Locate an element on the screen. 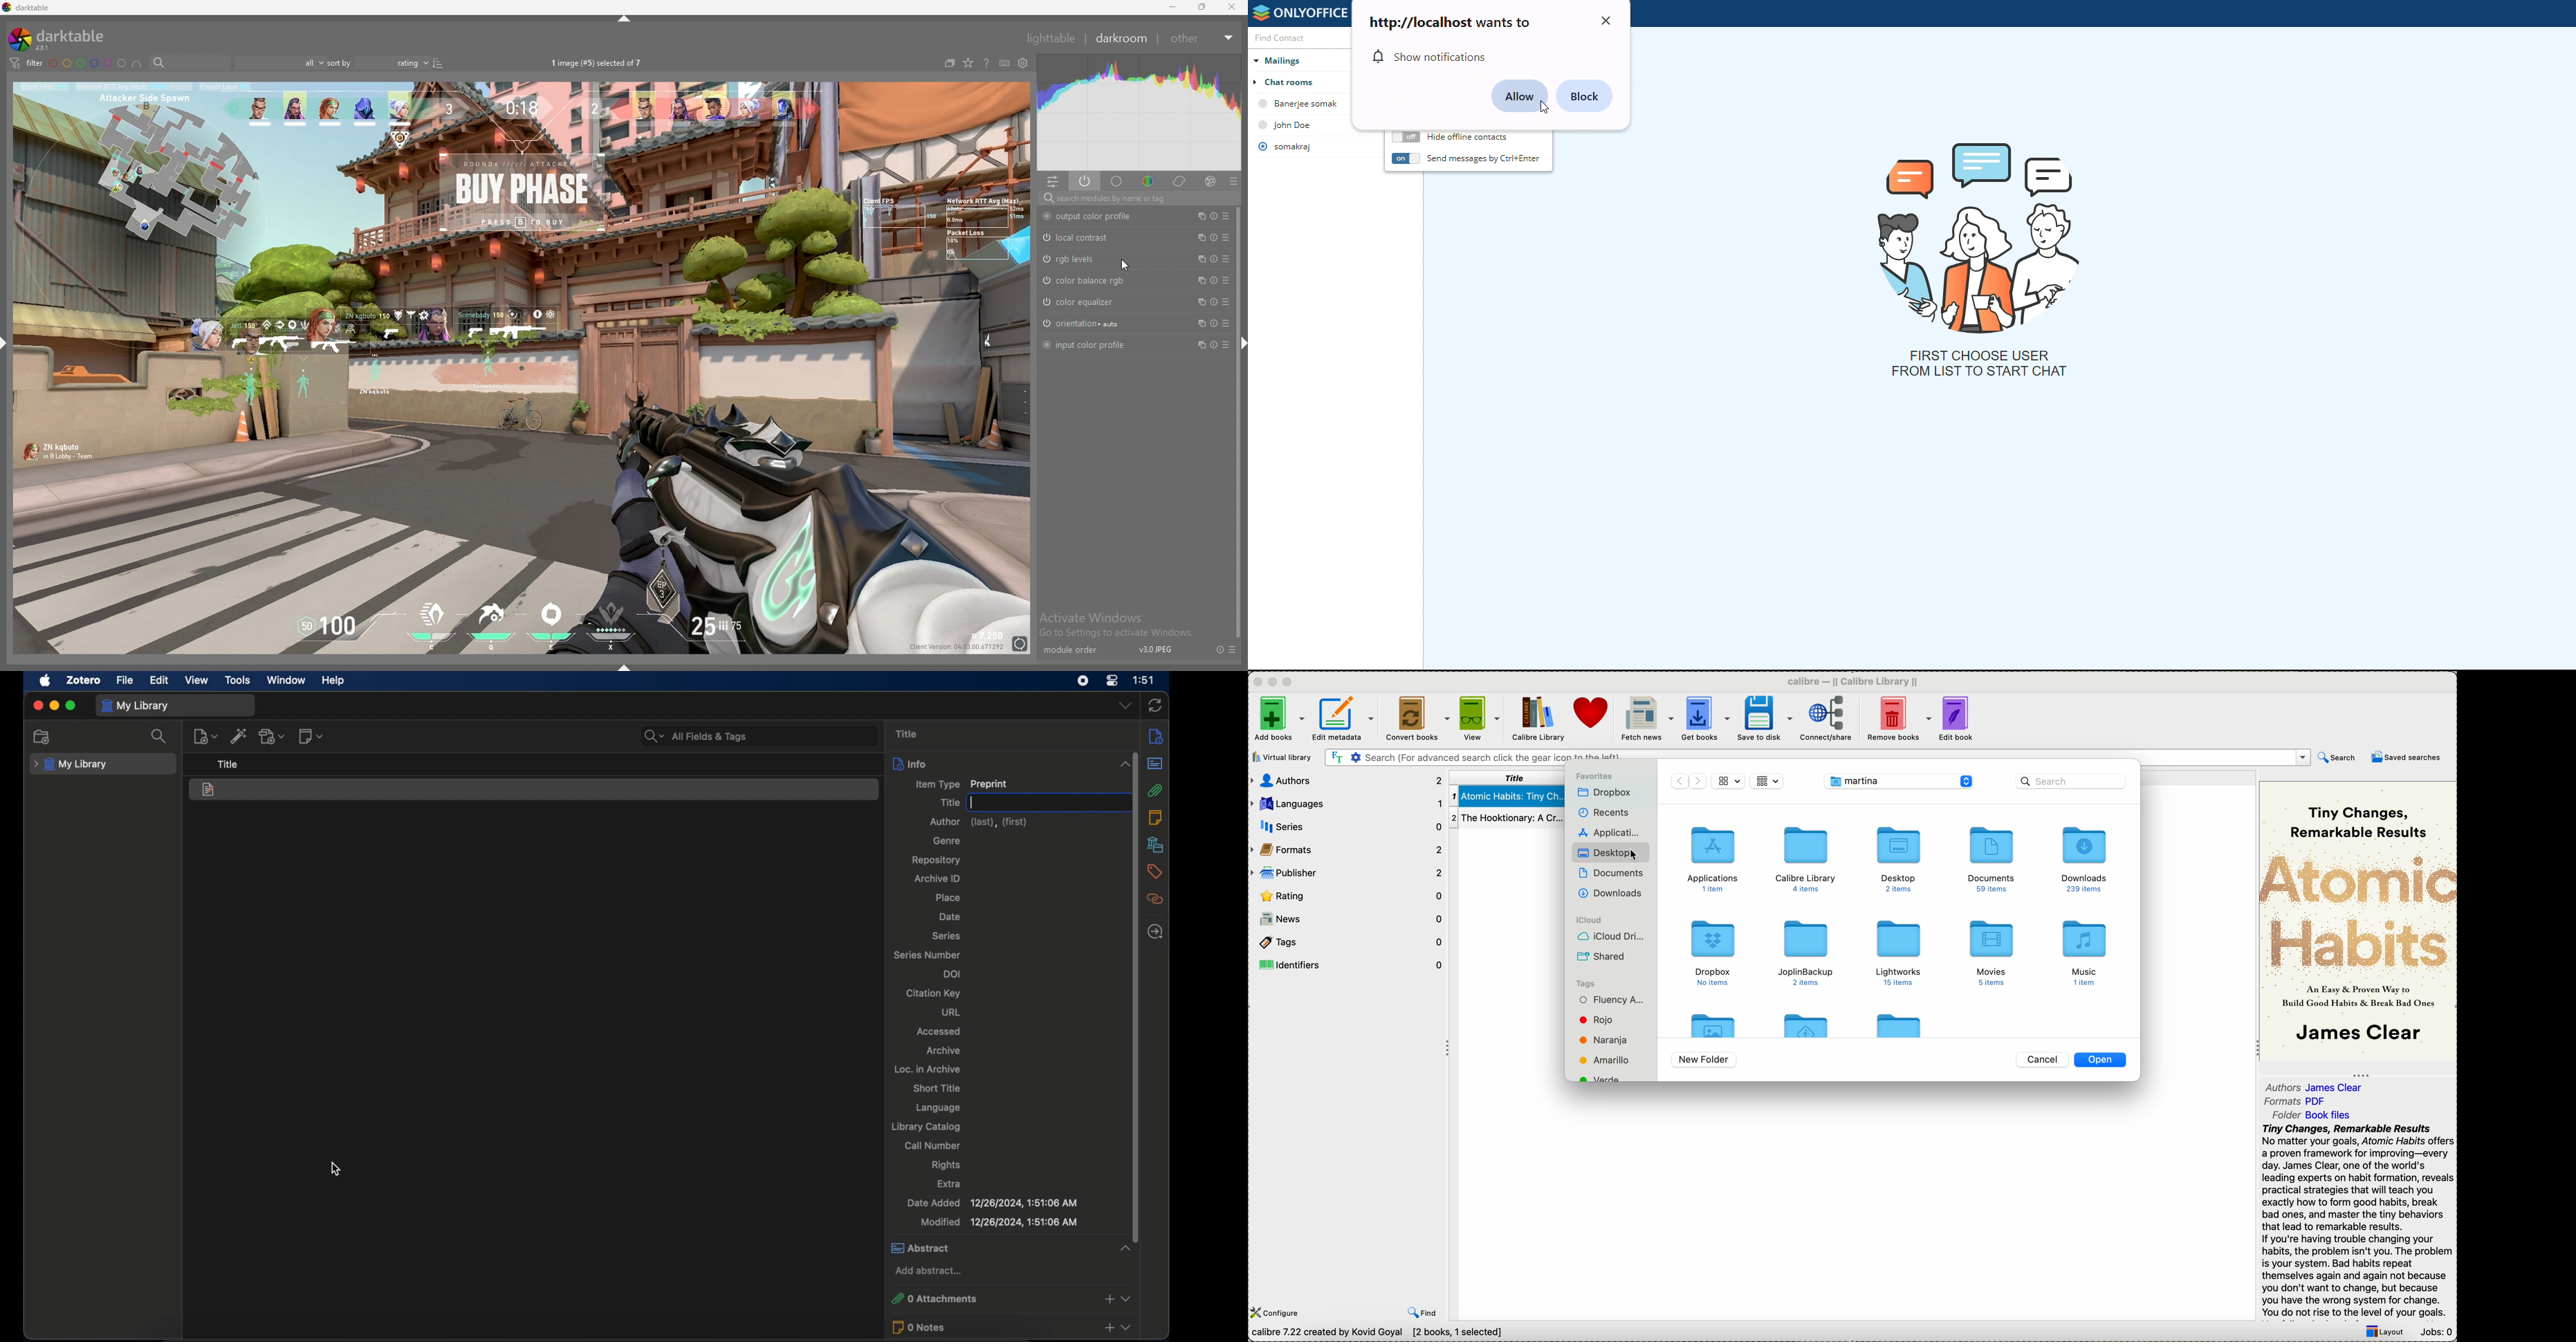  library catalog is located at coordinates (925, 1127).